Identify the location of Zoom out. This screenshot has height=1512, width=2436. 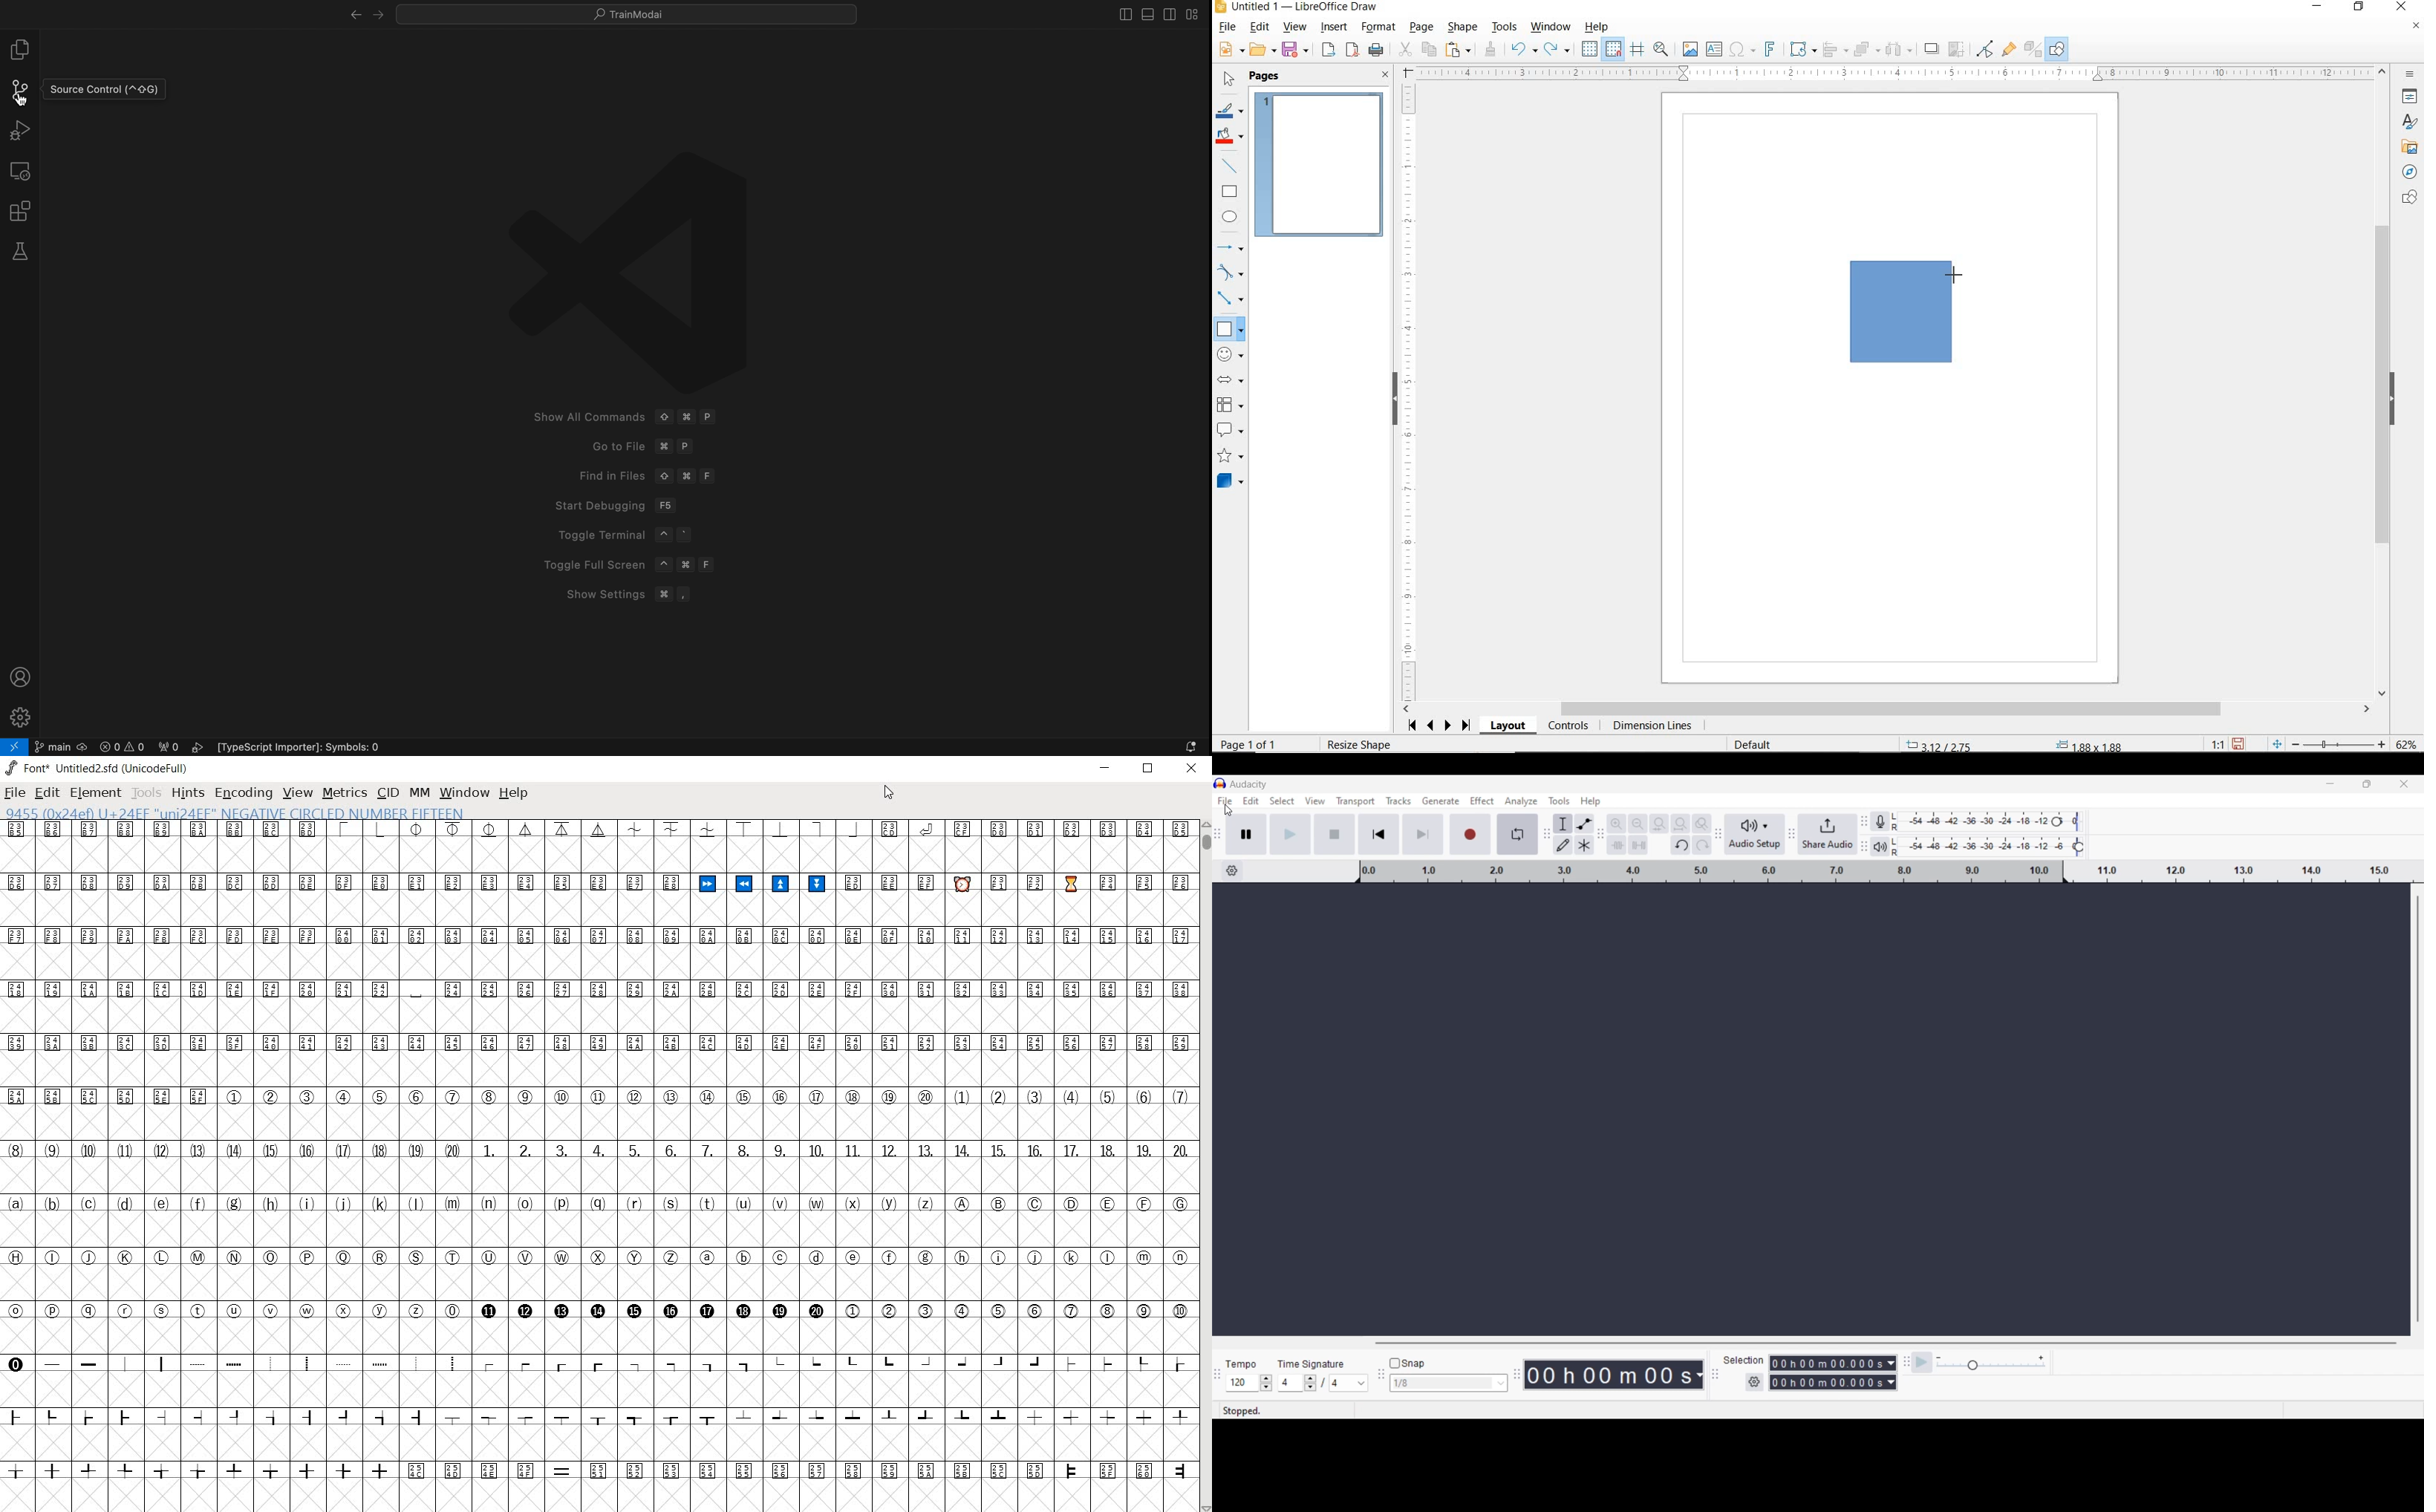
(1638, 824).